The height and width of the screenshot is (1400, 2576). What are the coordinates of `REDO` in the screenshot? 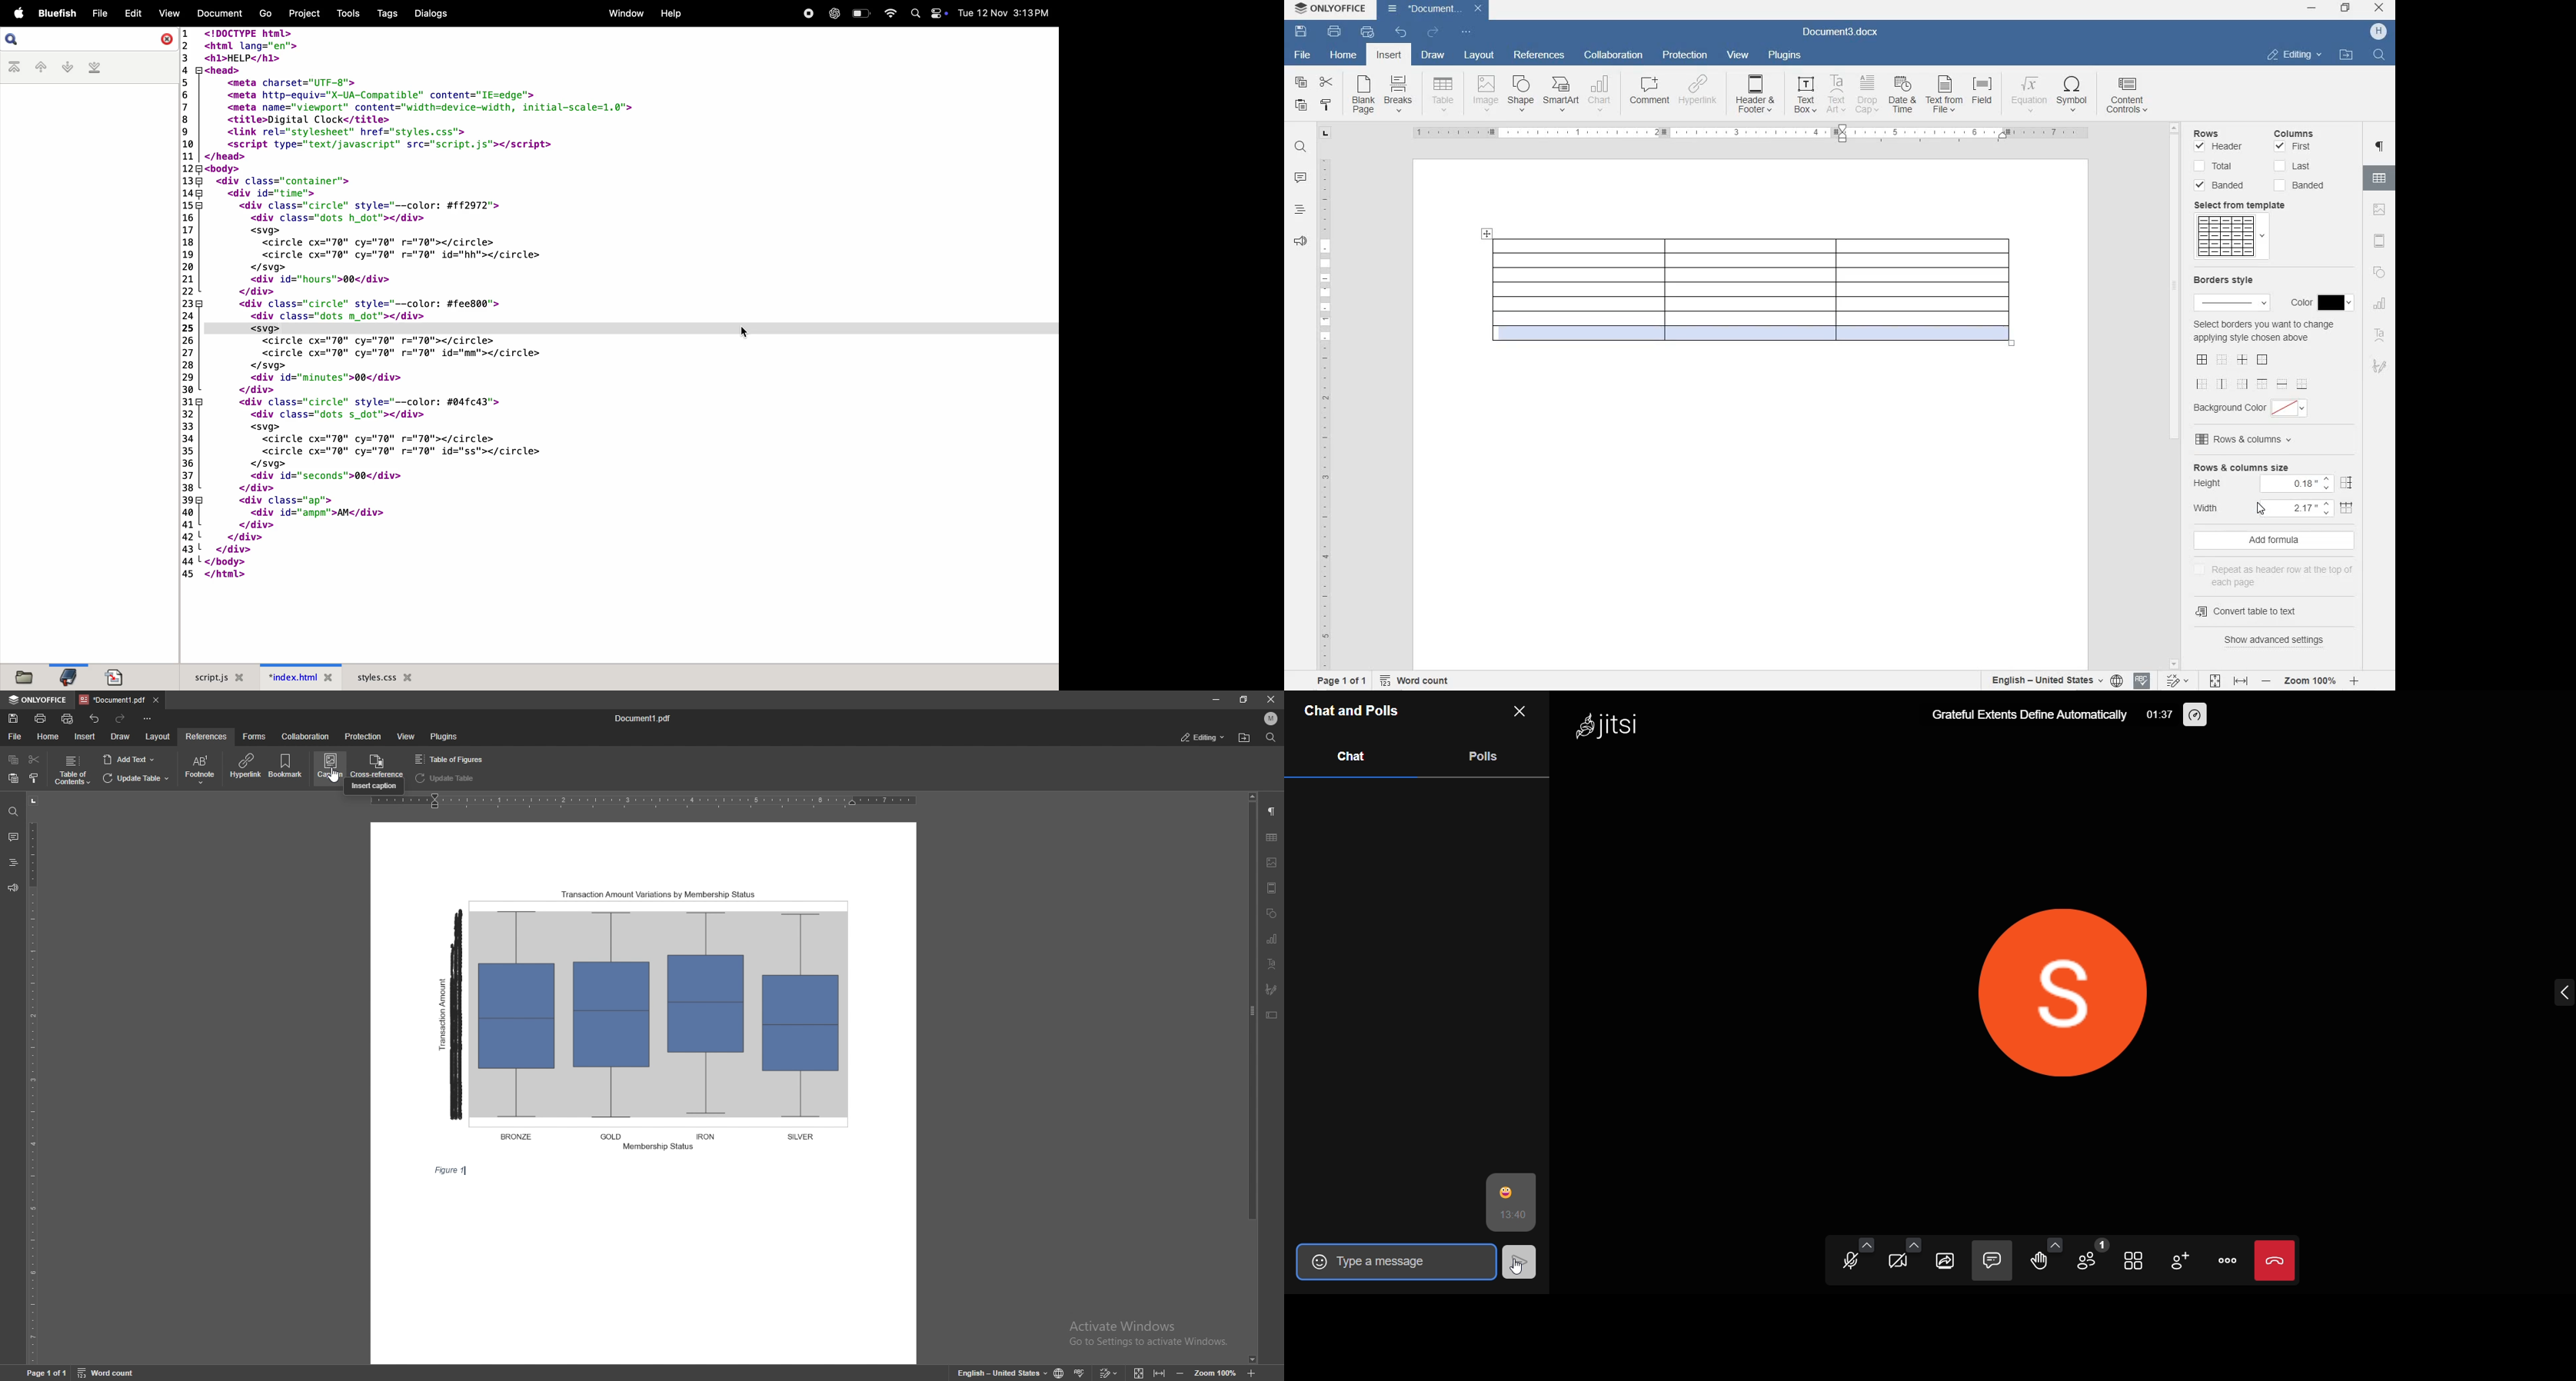 It's located at (1432, 32).